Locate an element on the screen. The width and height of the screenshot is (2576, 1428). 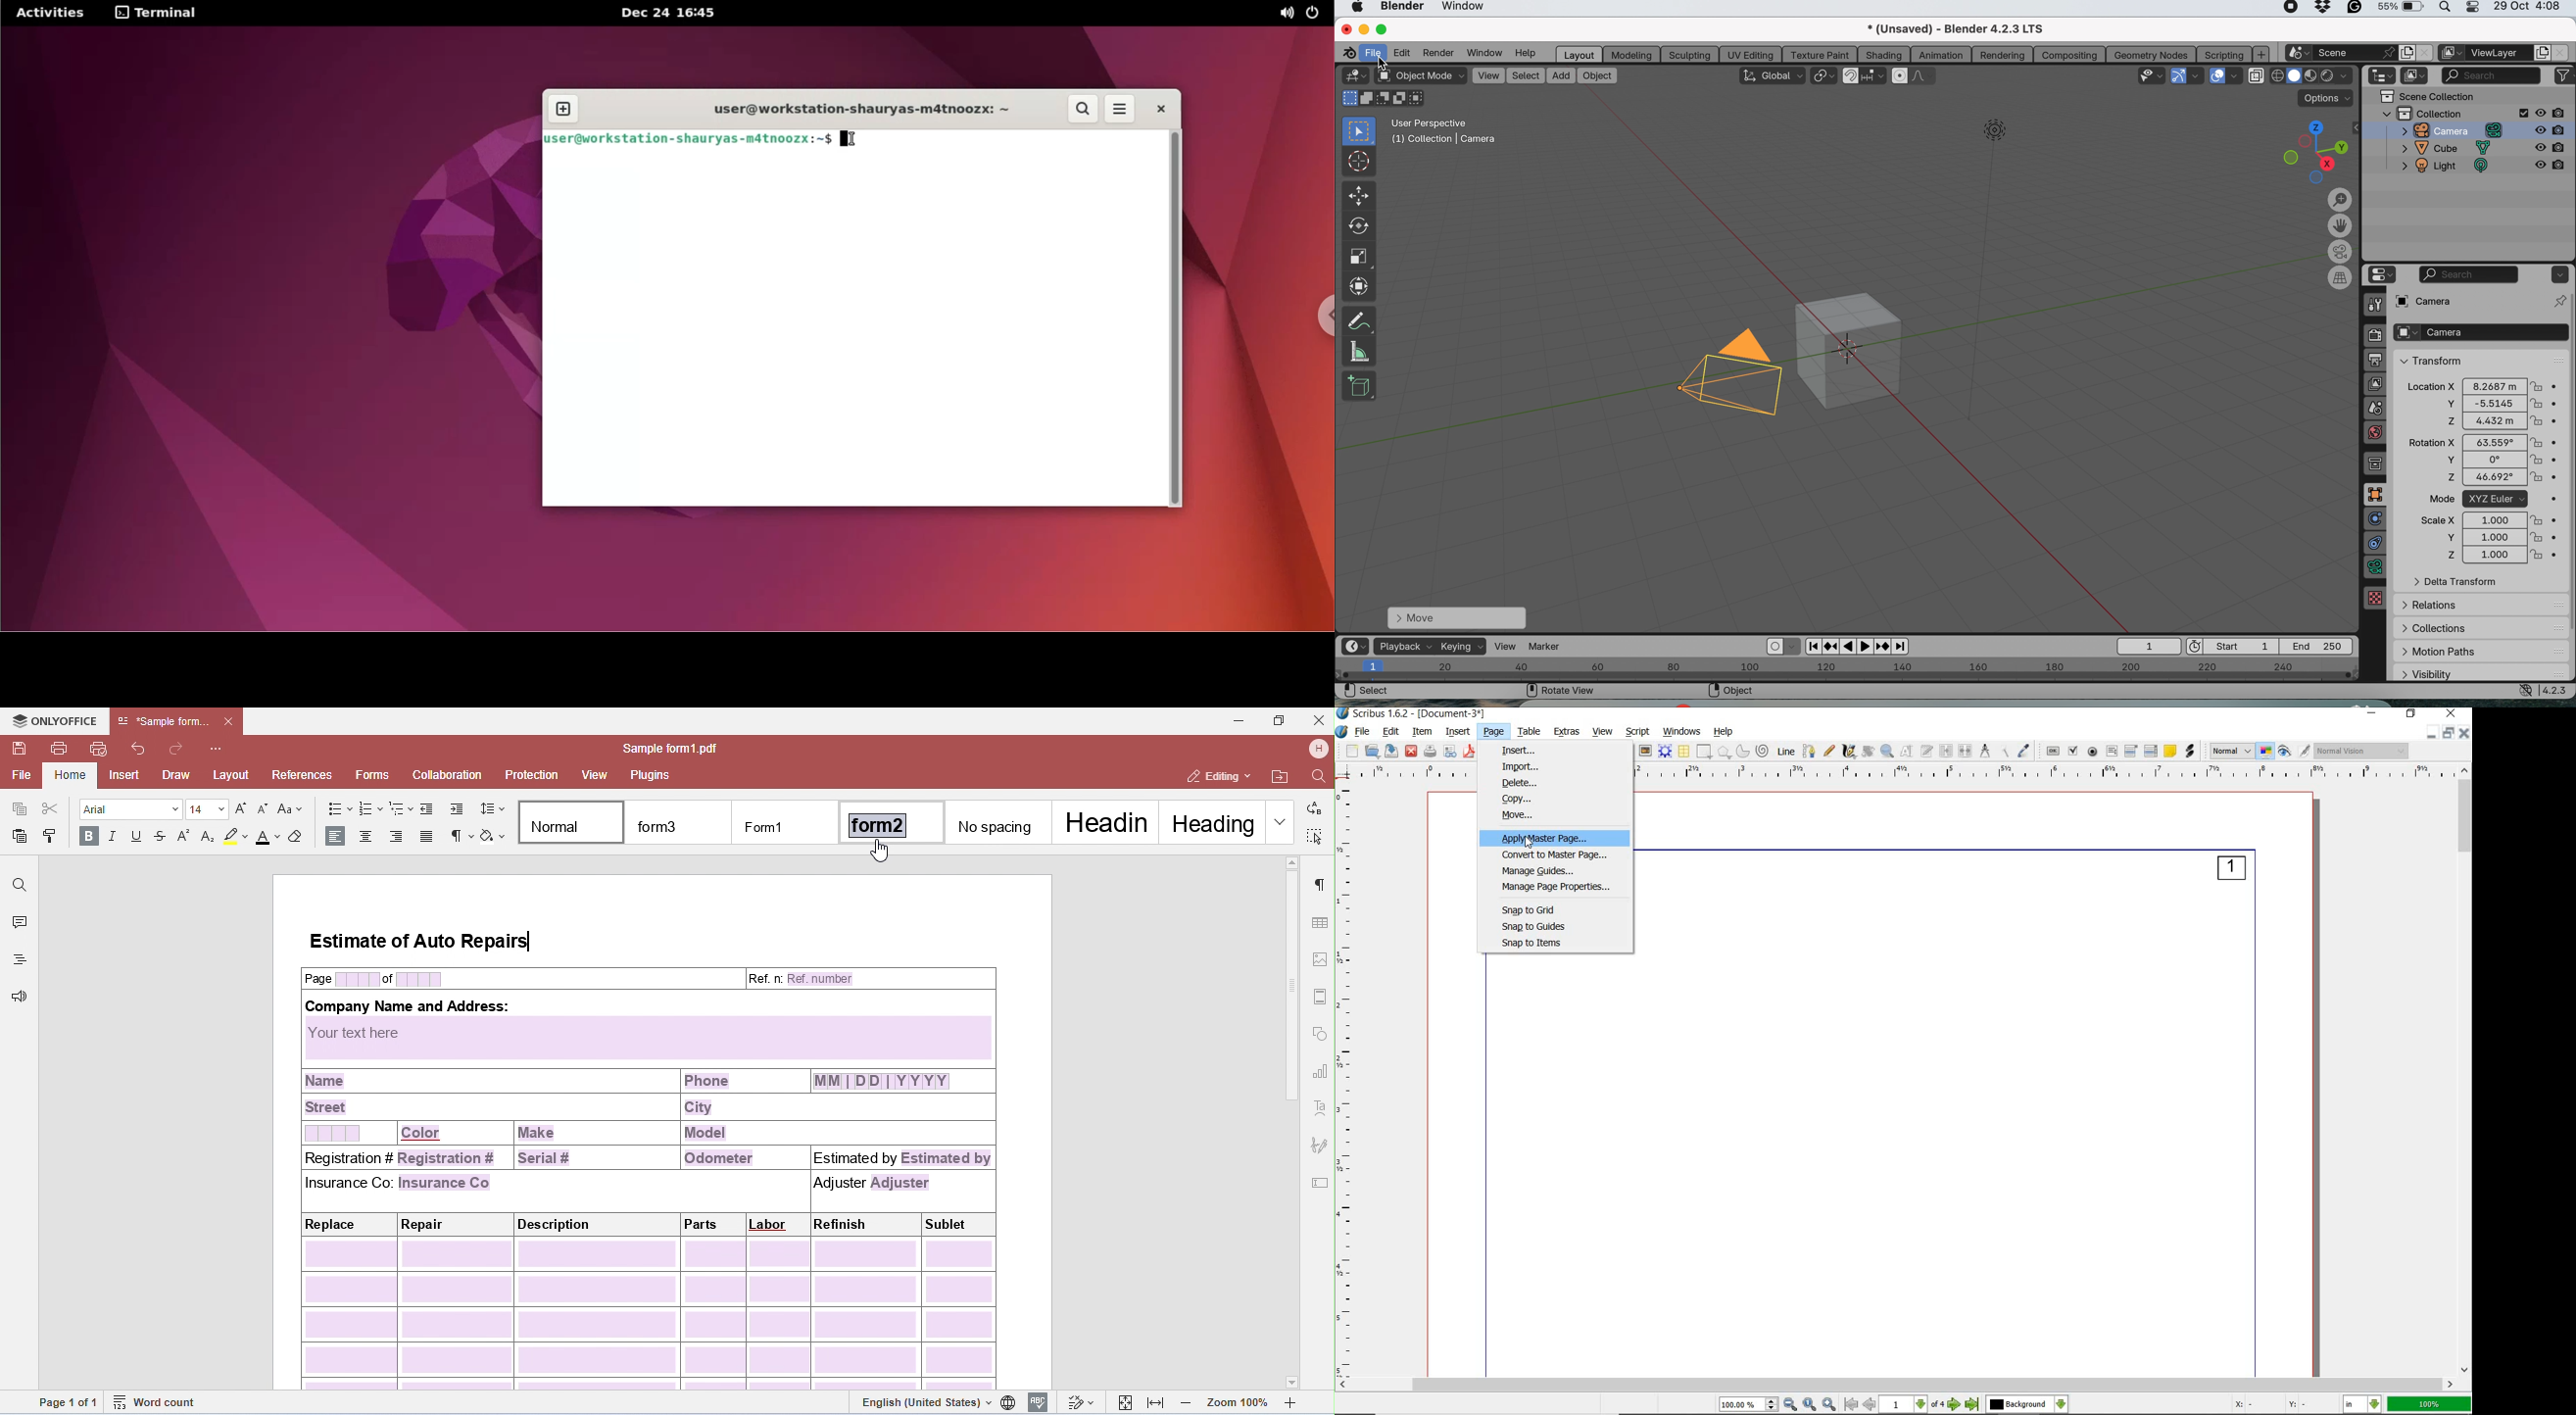
link text frames is located at coordinates (1945, 750).